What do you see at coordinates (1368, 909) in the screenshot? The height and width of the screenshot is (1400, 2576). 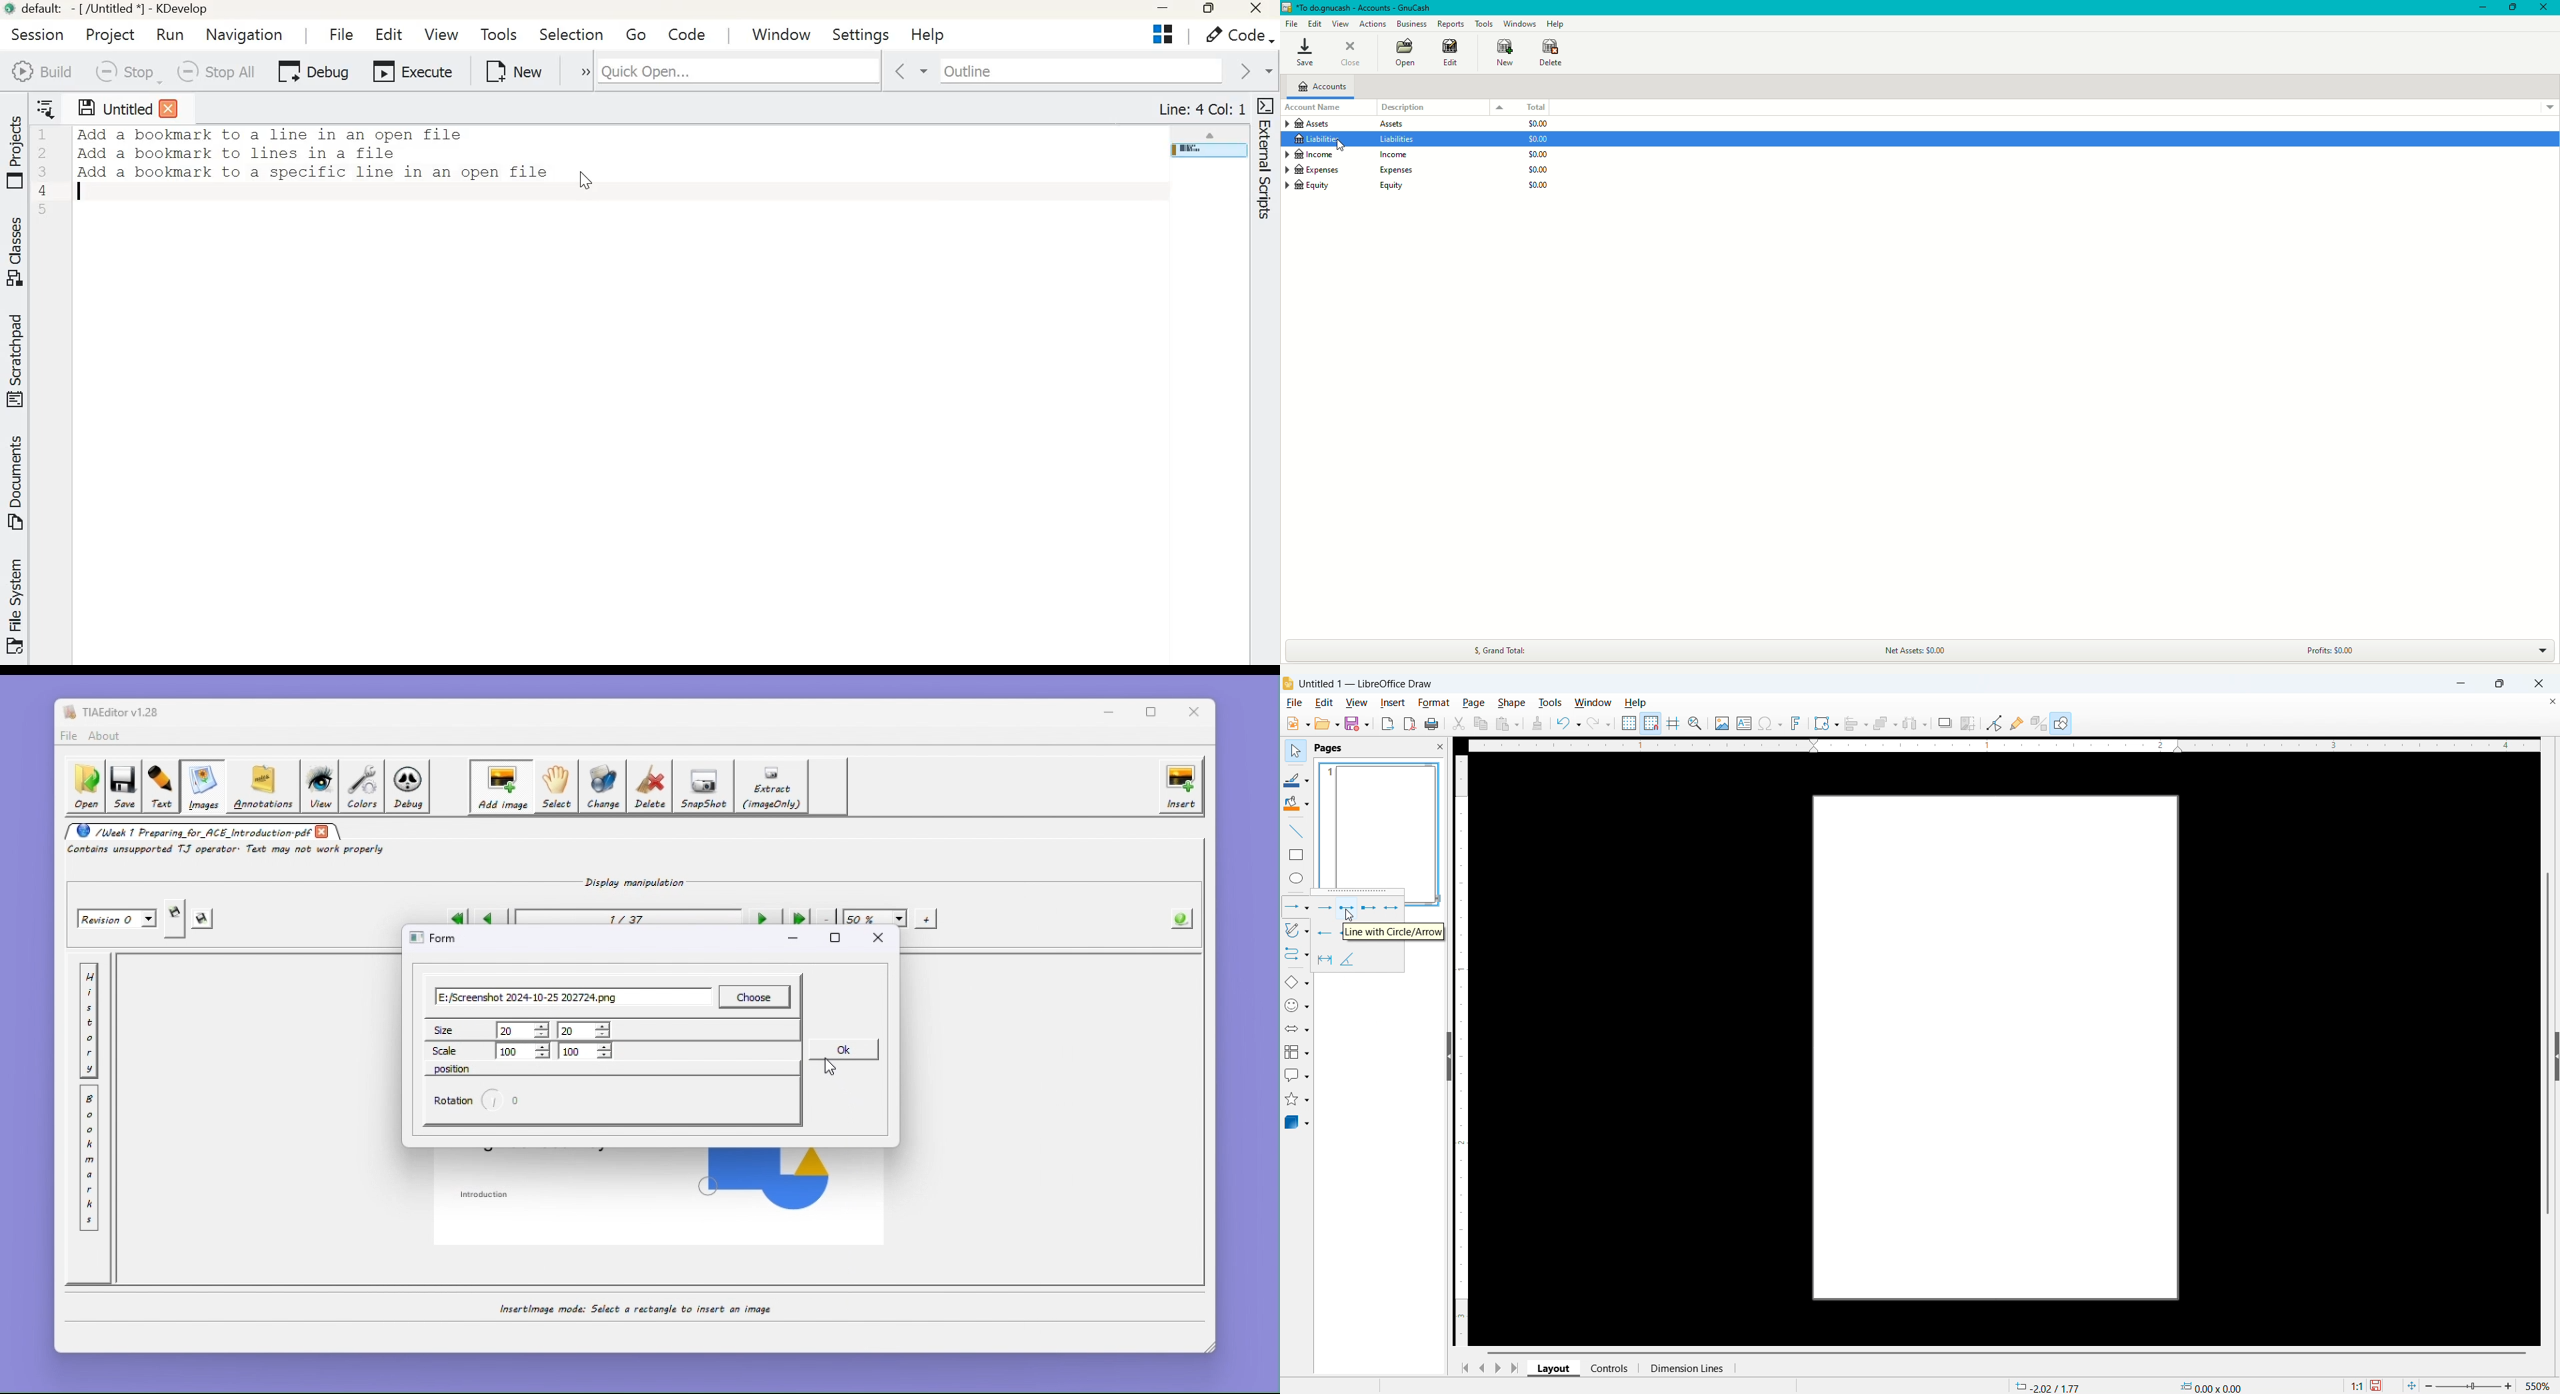 I see `Line with square end ` at bounding box center [1368, 909].